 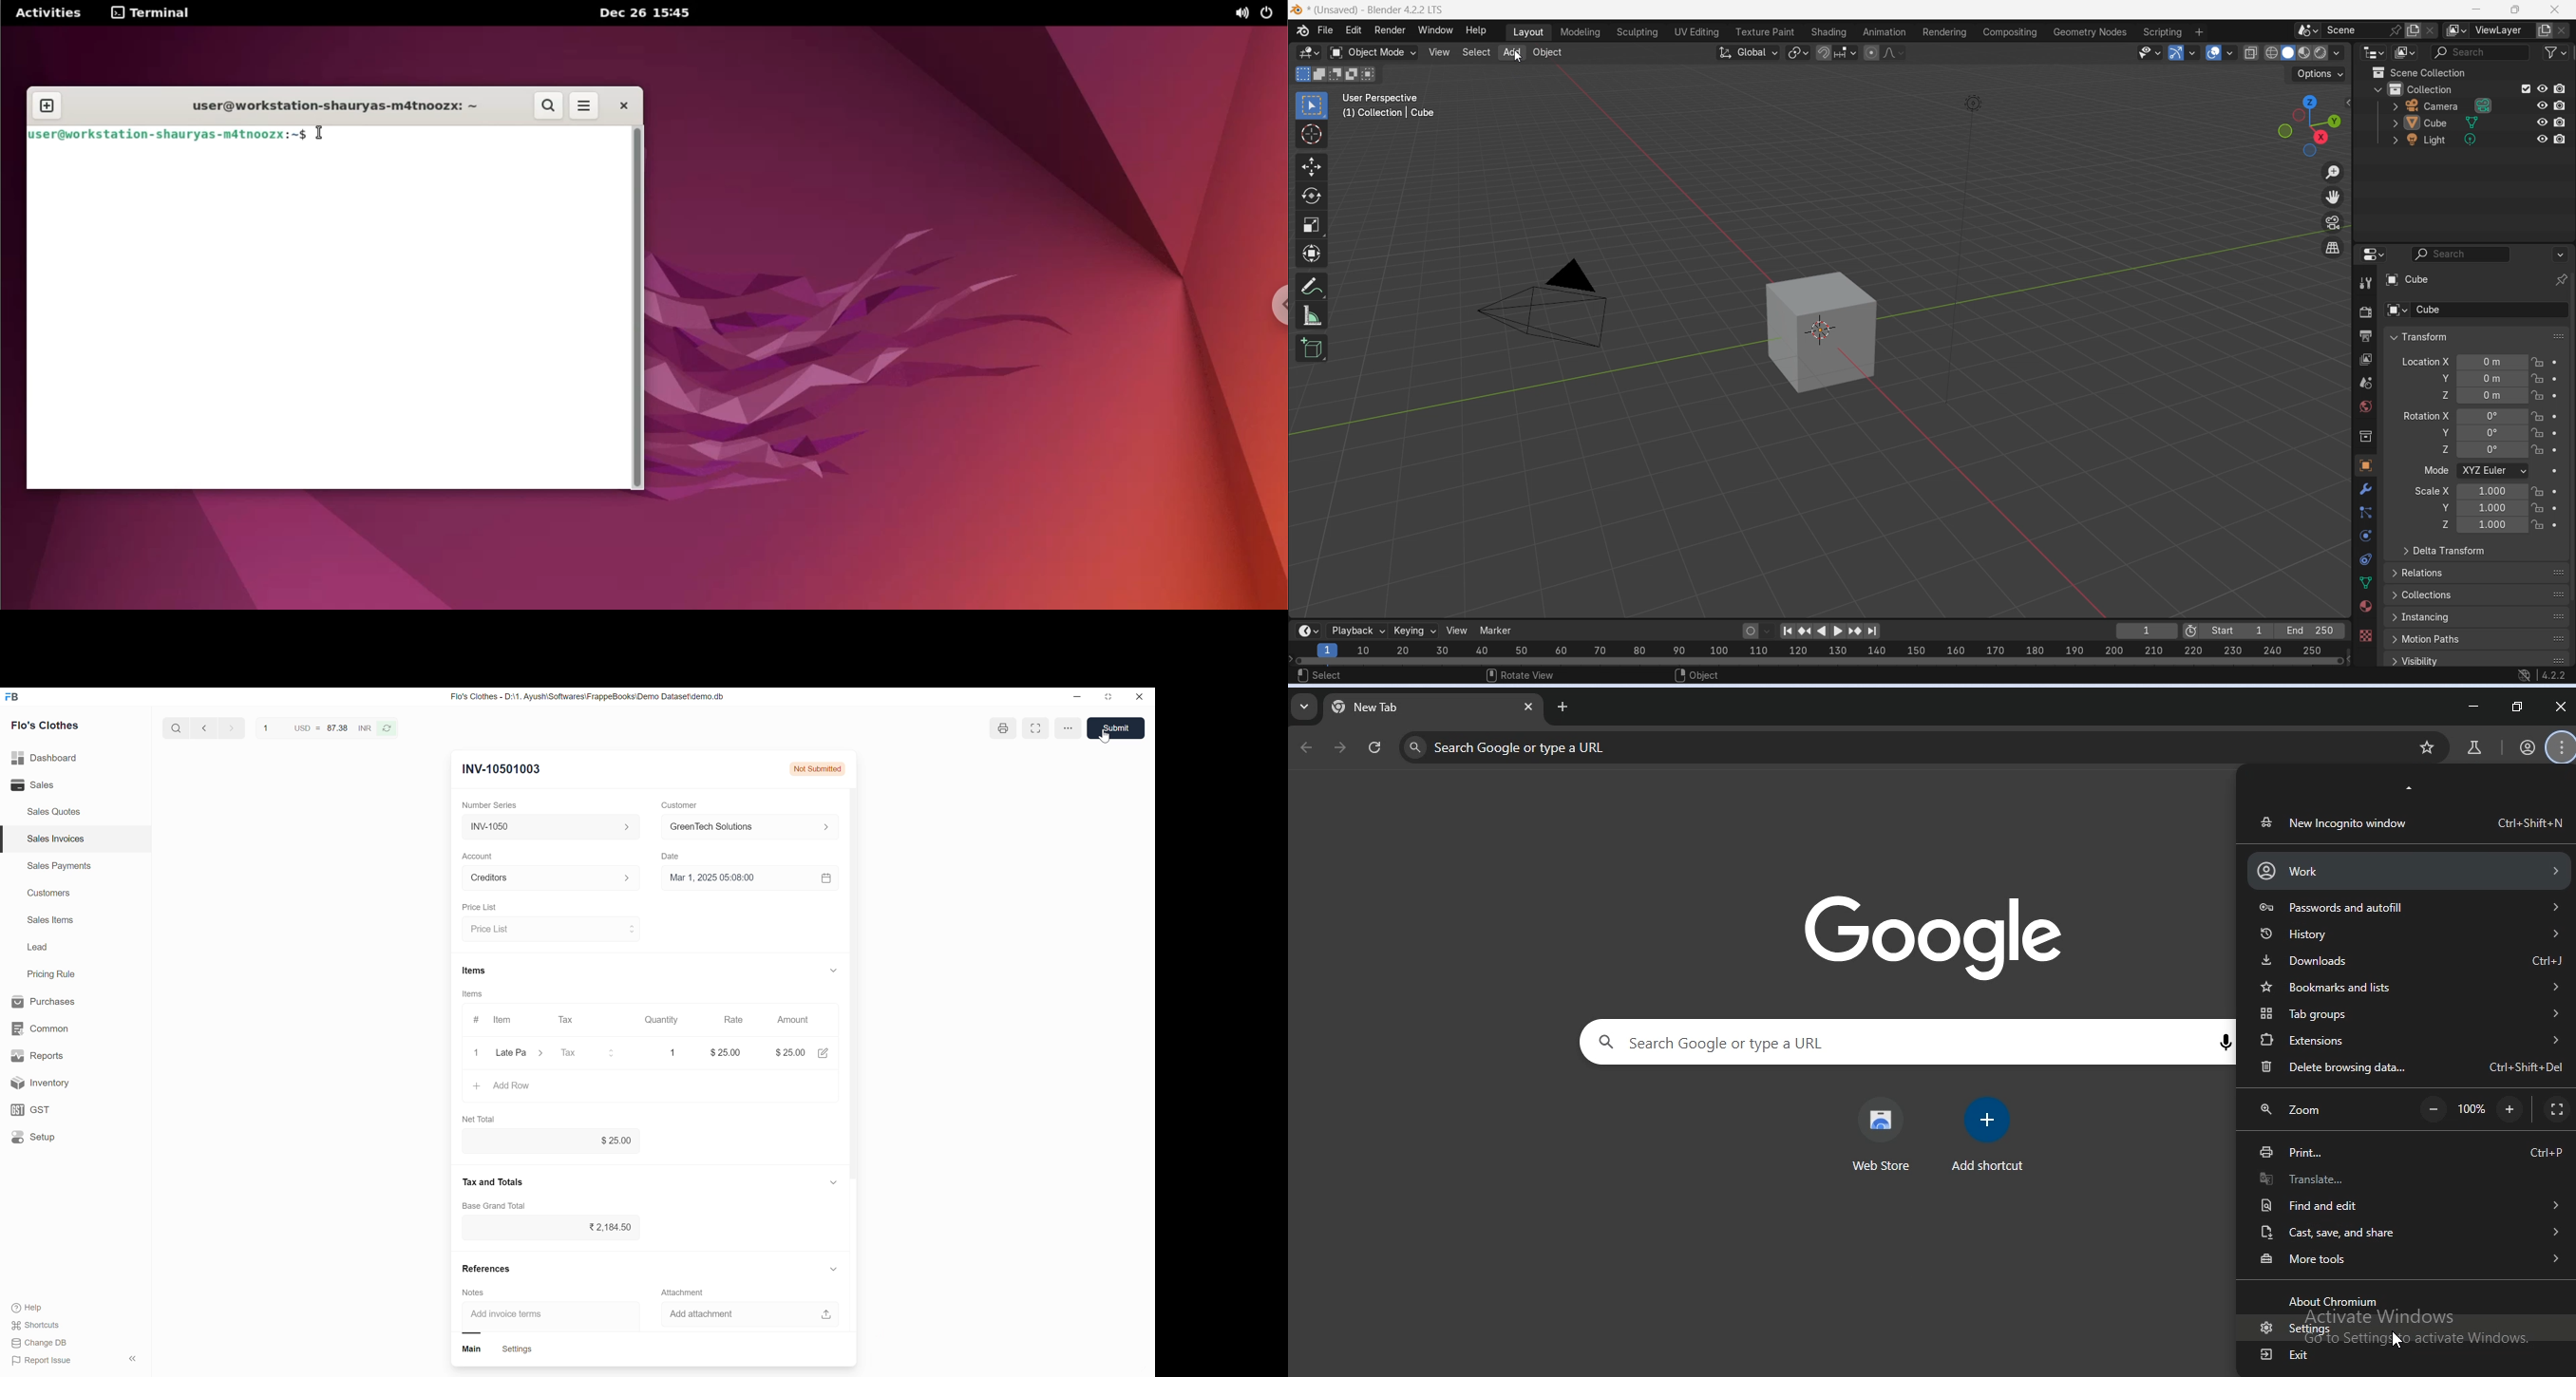 I want to click on network access, so click(x=2524, y=677).